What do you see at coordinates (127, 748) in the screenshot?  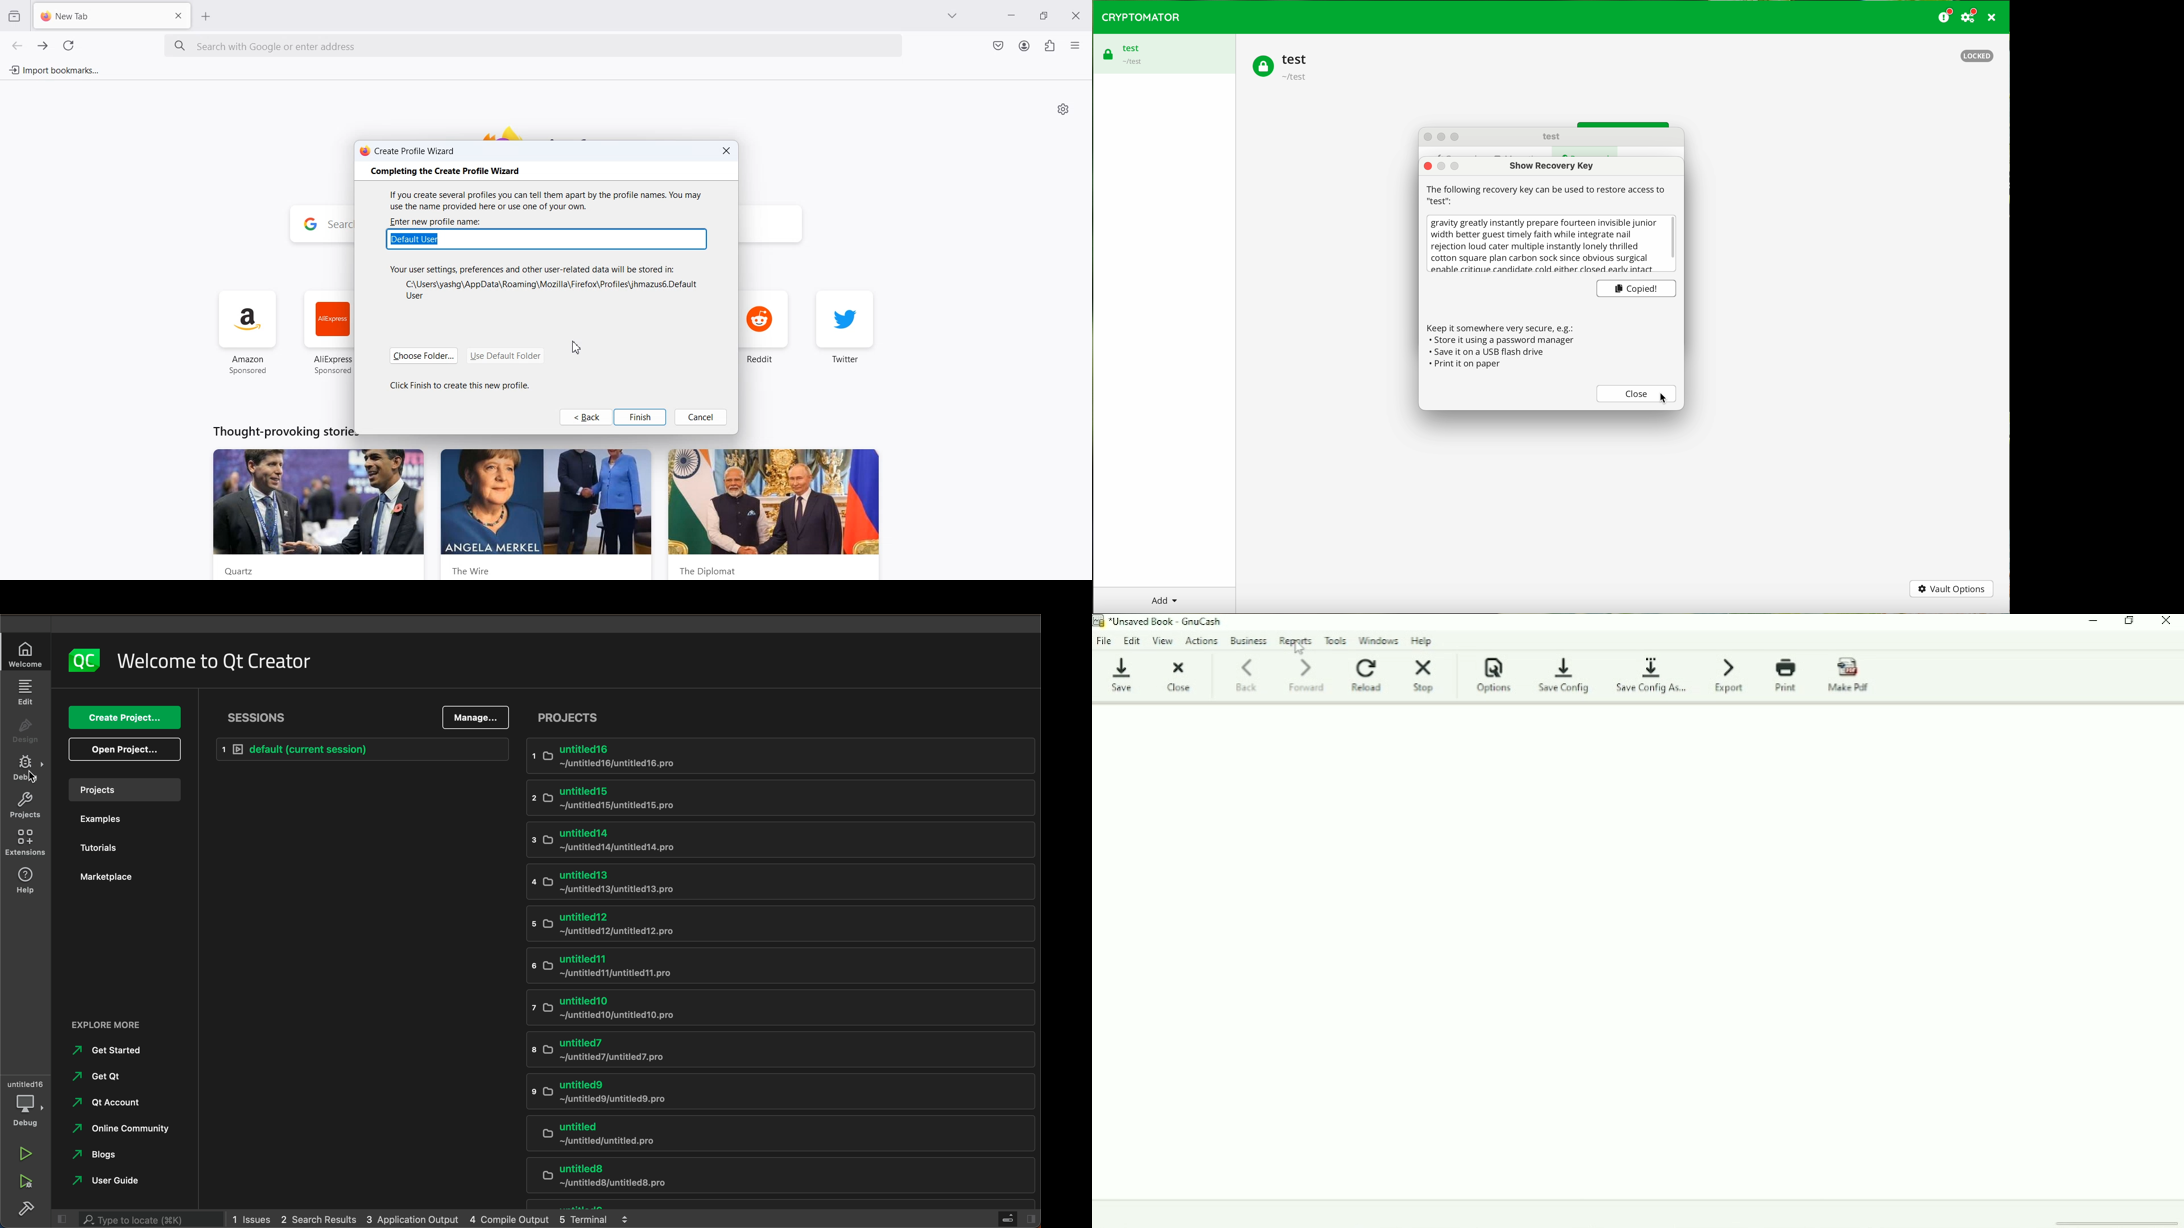 I see `open project` at bounding box center [127, 748].